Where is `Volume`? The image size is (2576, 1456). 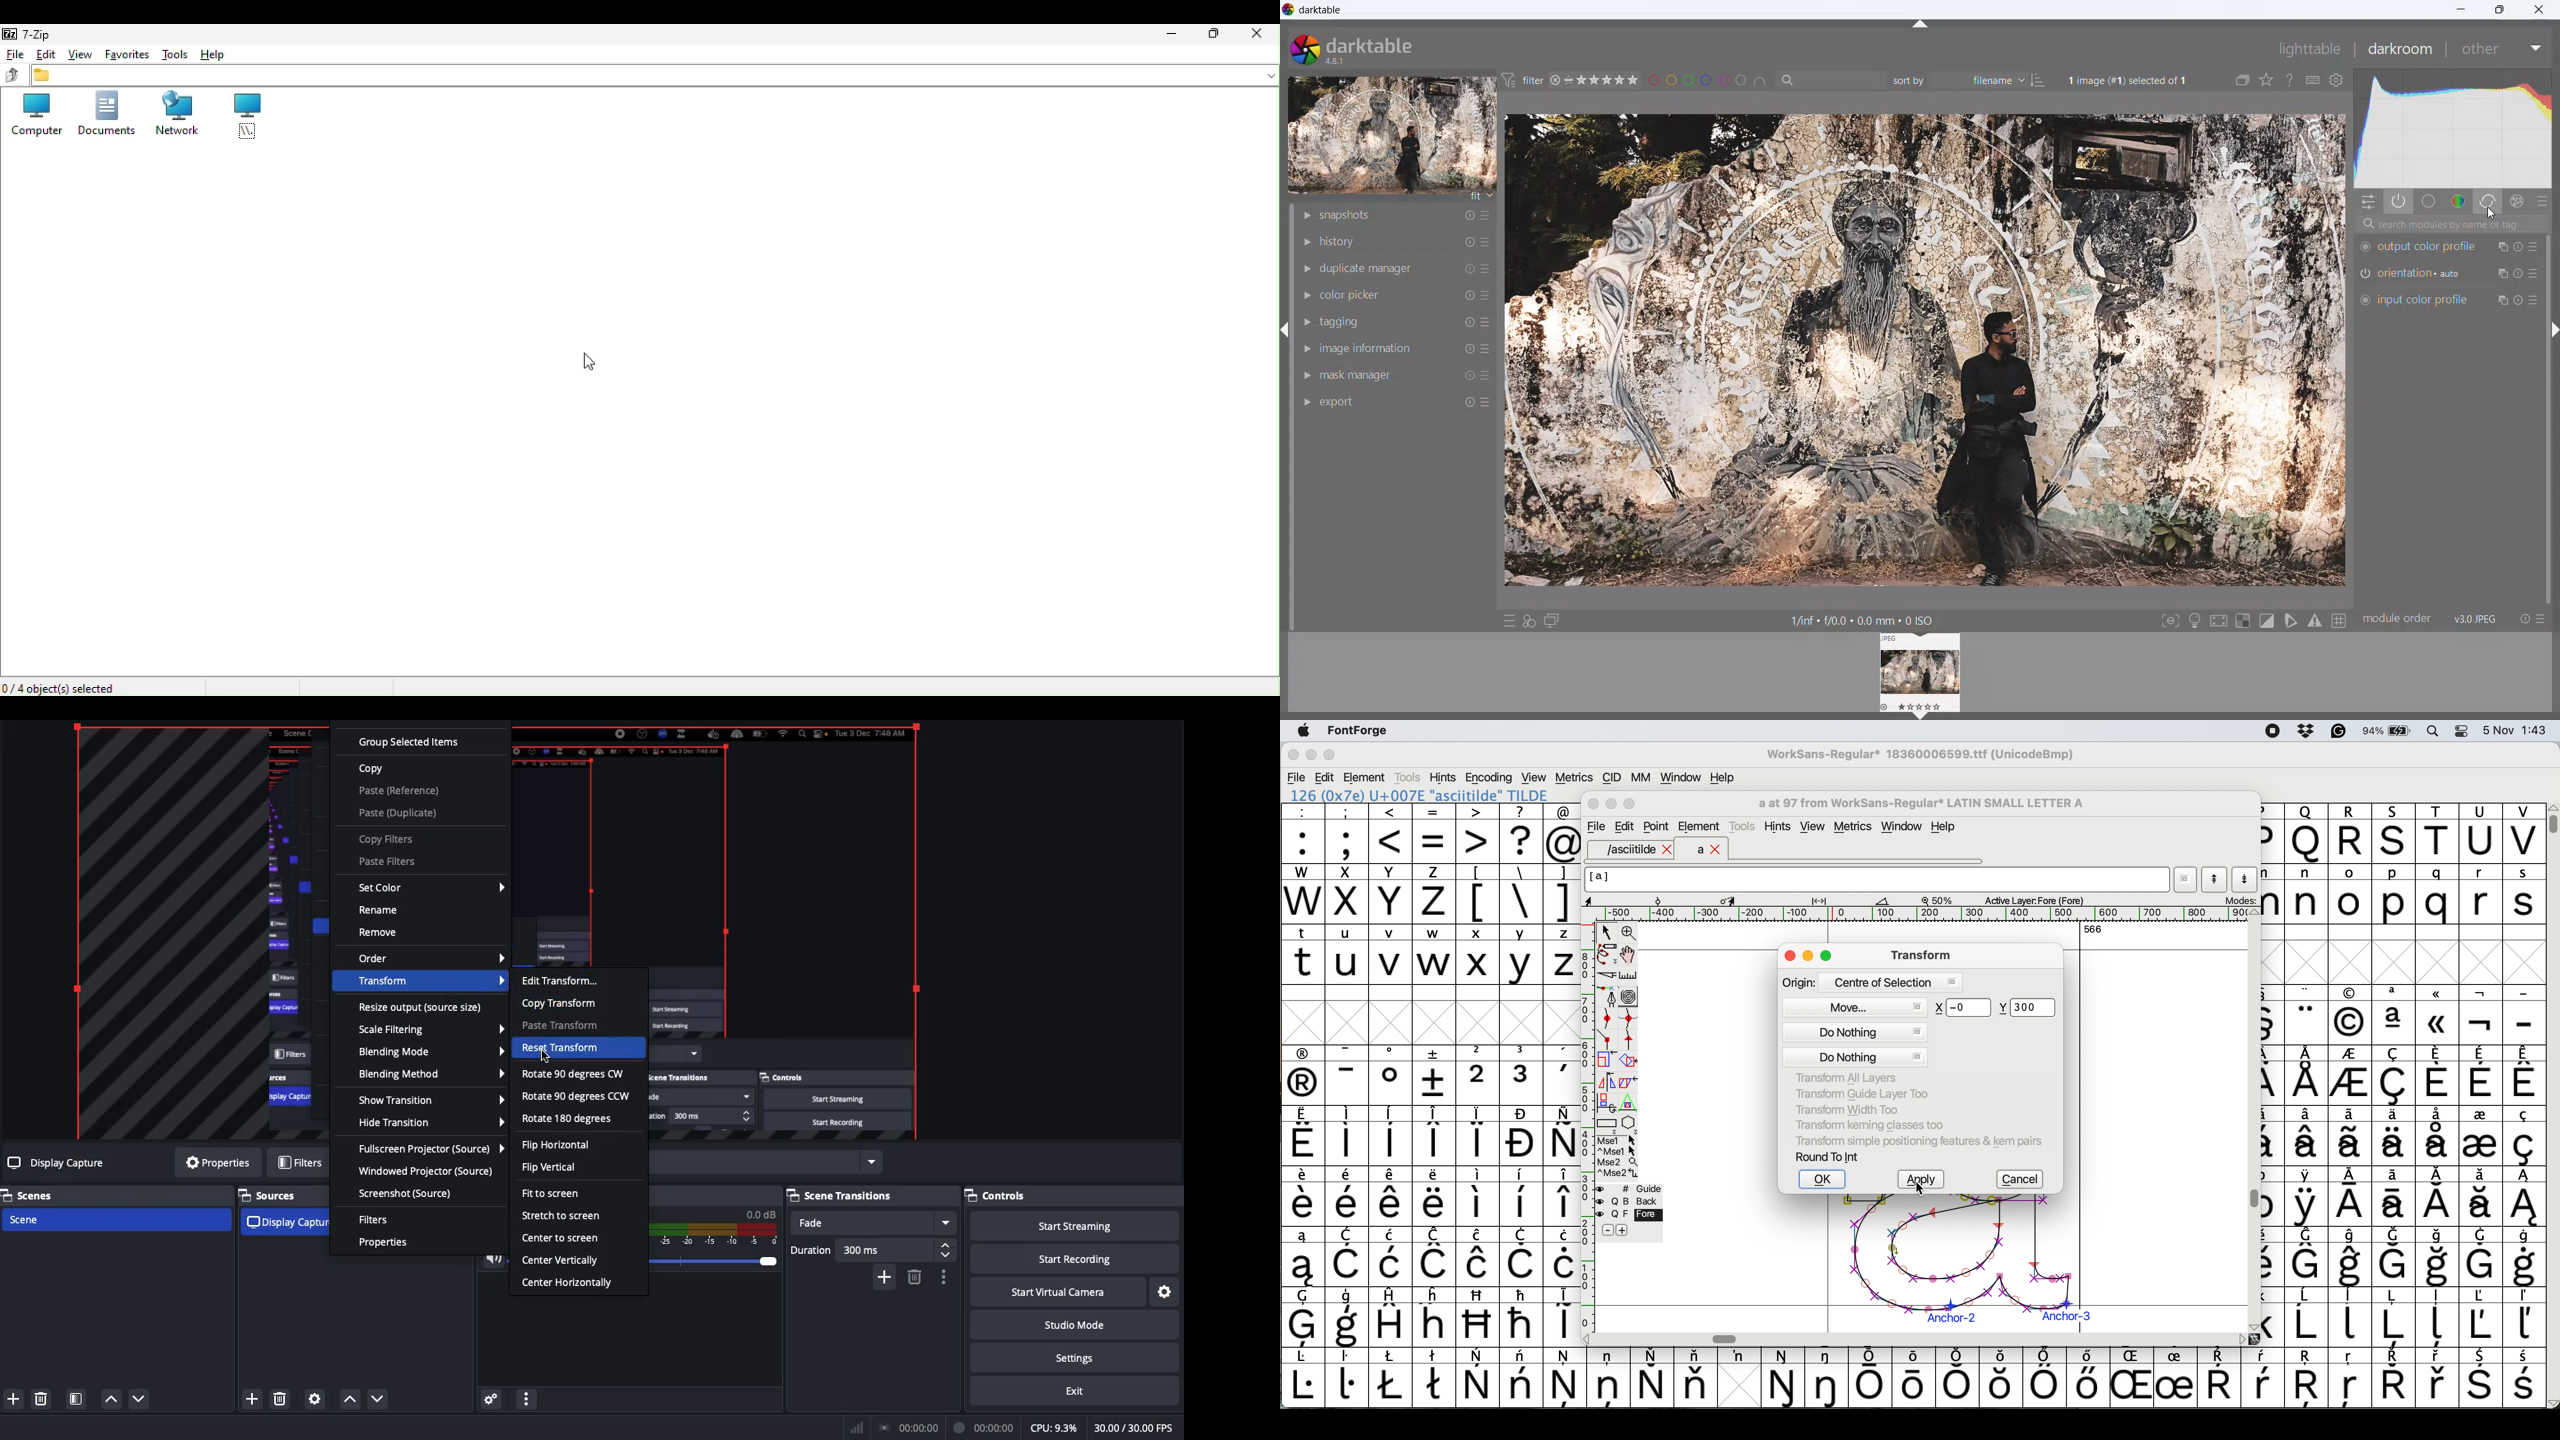 Volume is located at coordinates (502, 1259).